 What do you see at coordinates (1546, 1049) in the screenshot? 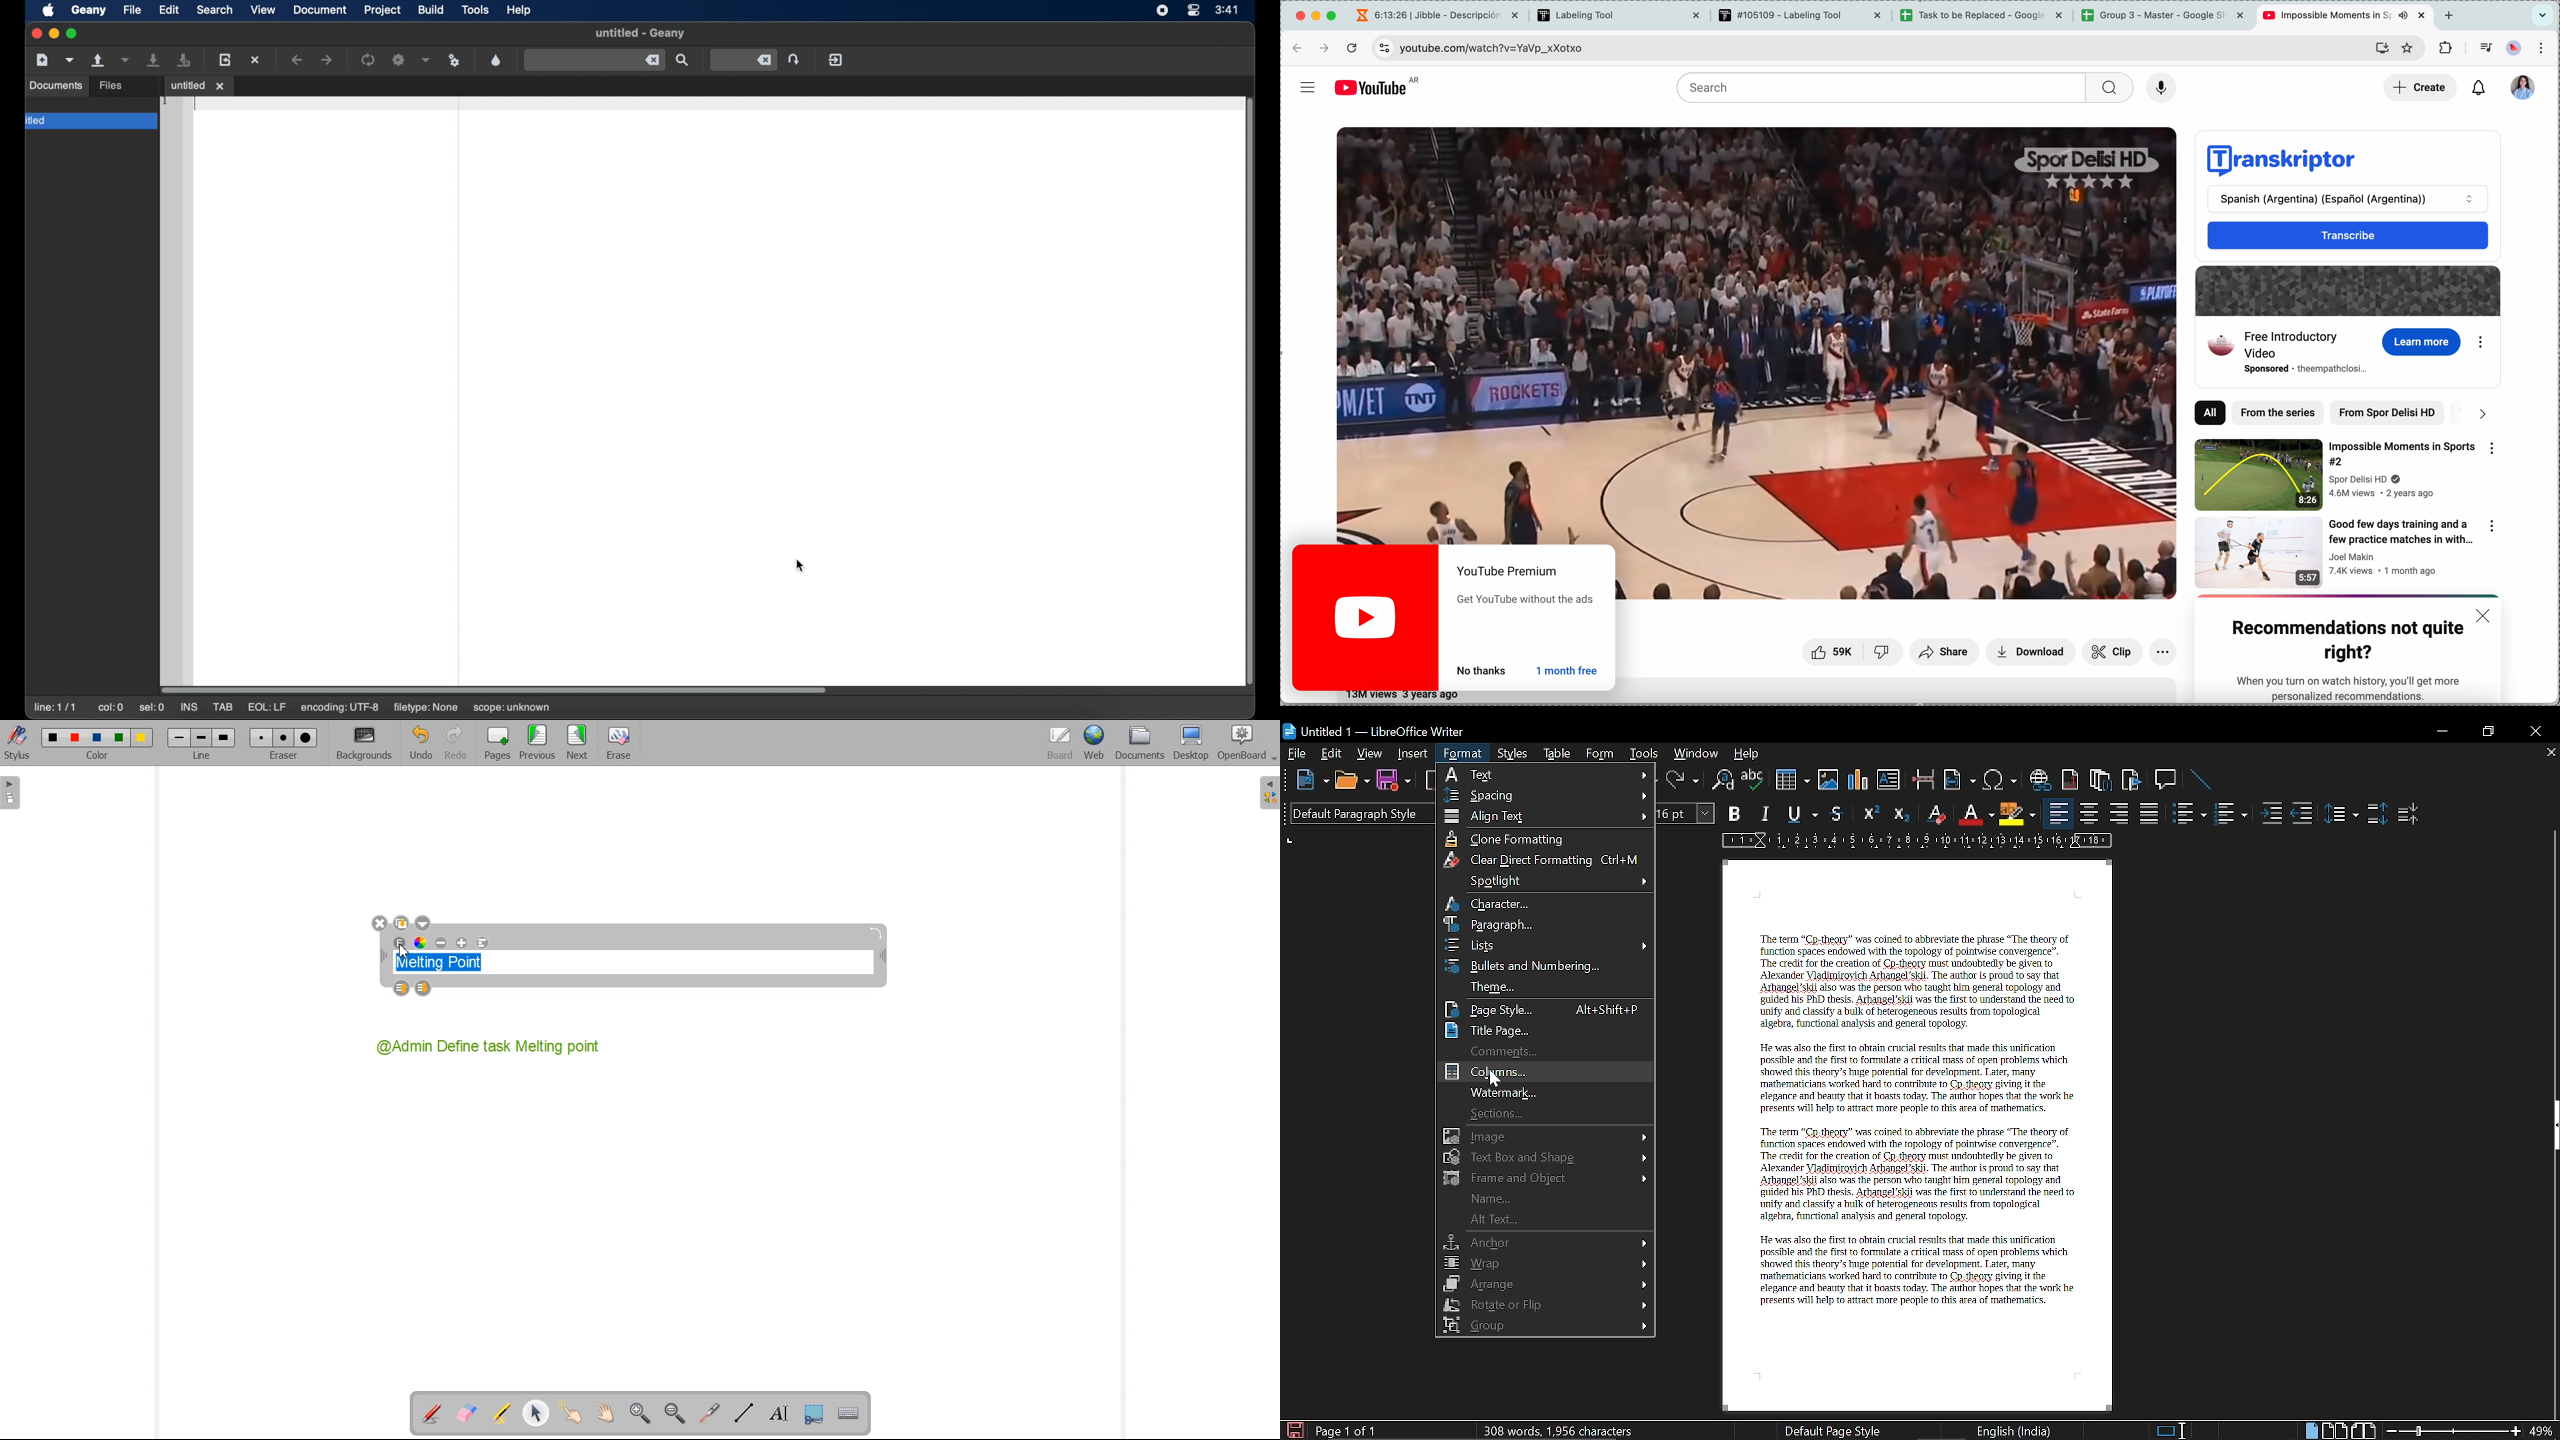
I see `Comment` at bounding box center [1546, 1049].